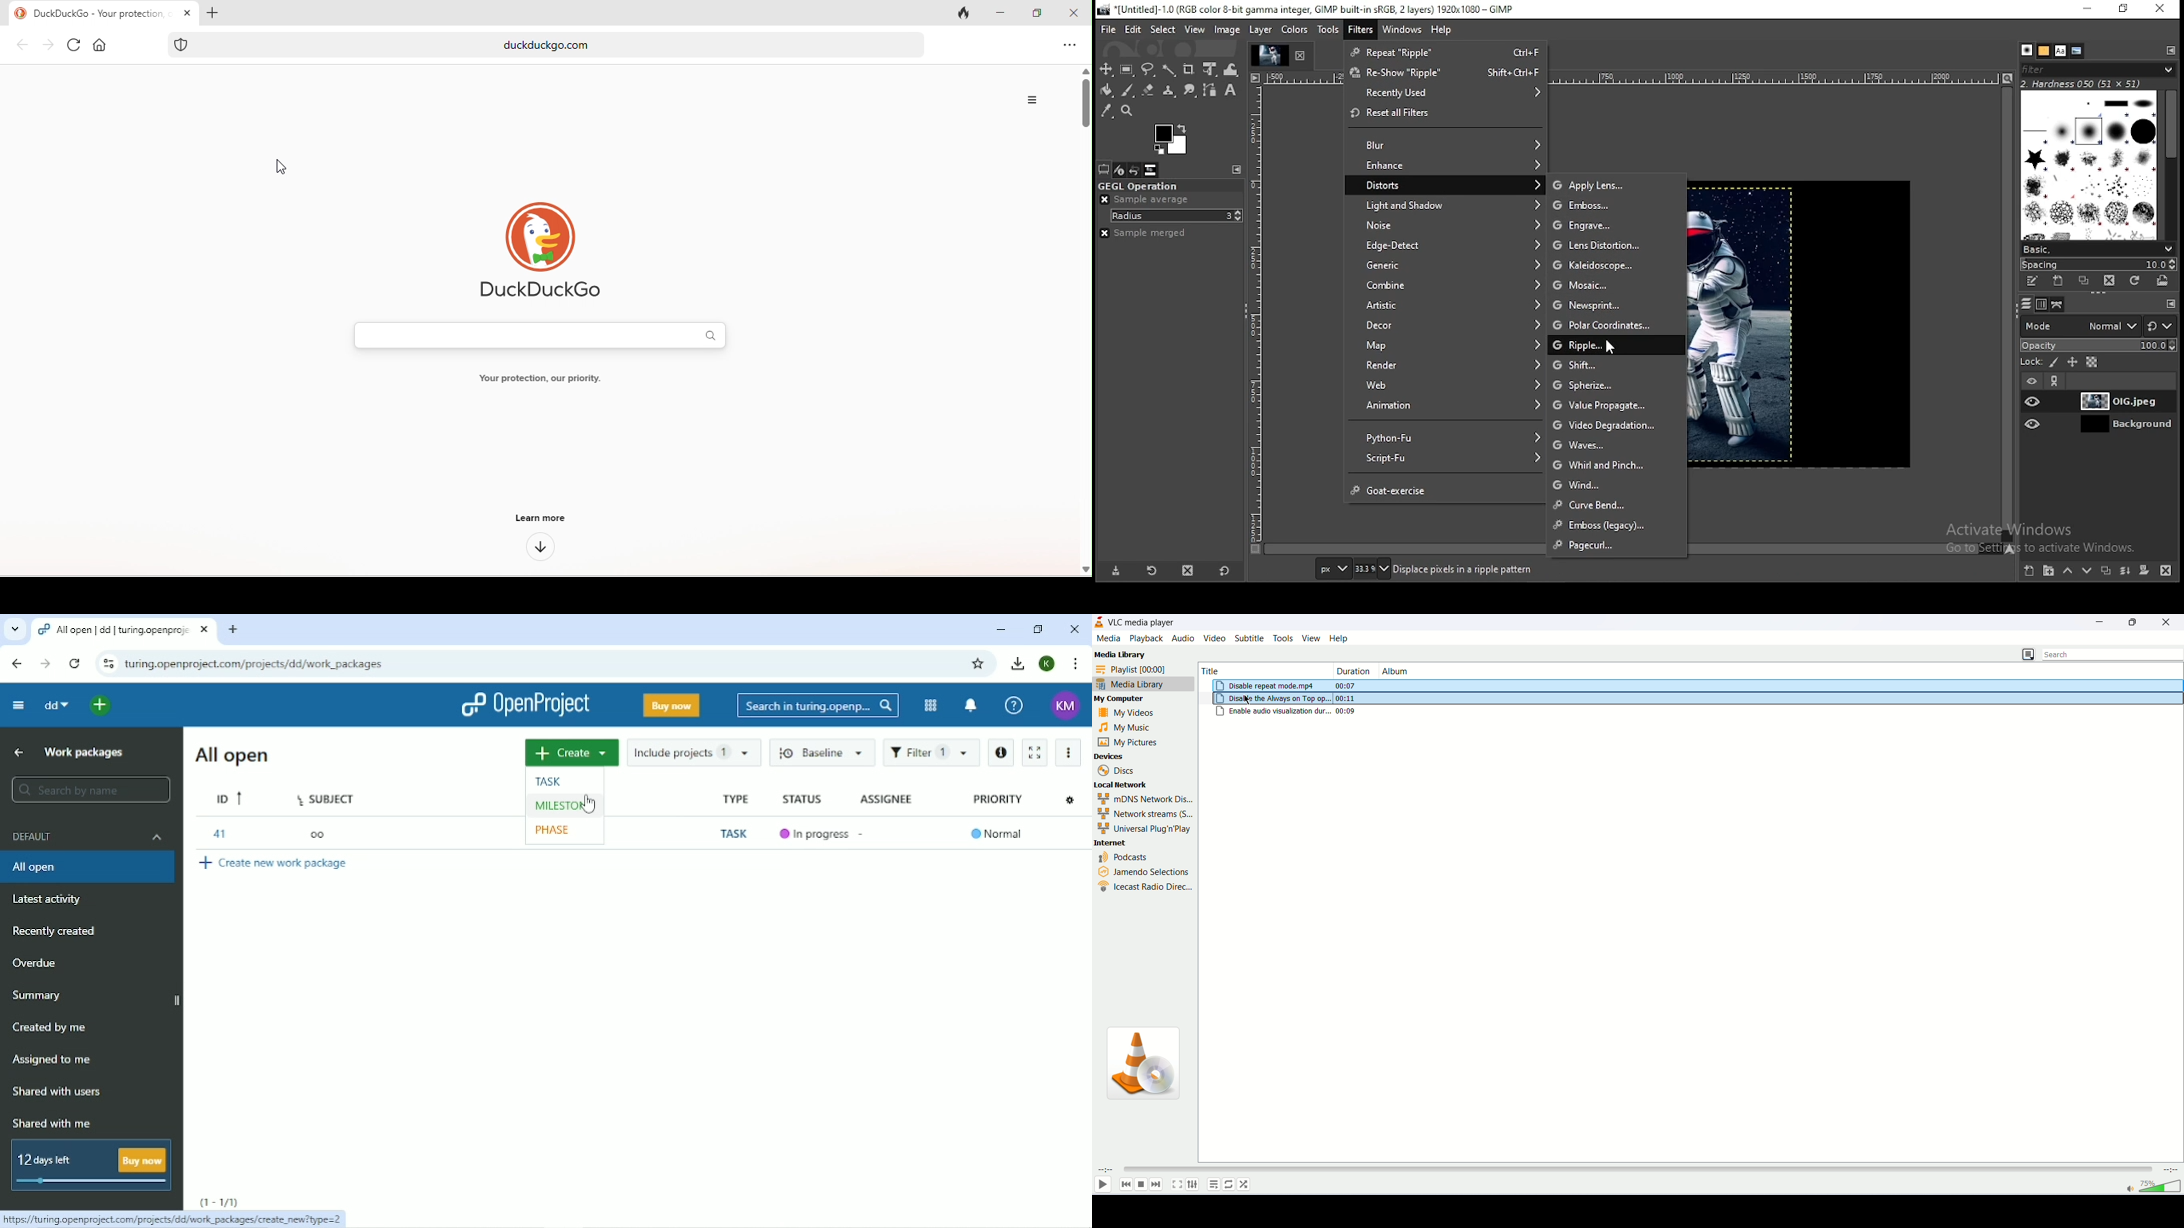 This screenshot has height=1232, width=2184. What do you see at coordinates (1448, 324) in the screenshot?
I see `decor` at bounding box center [1448, 324].